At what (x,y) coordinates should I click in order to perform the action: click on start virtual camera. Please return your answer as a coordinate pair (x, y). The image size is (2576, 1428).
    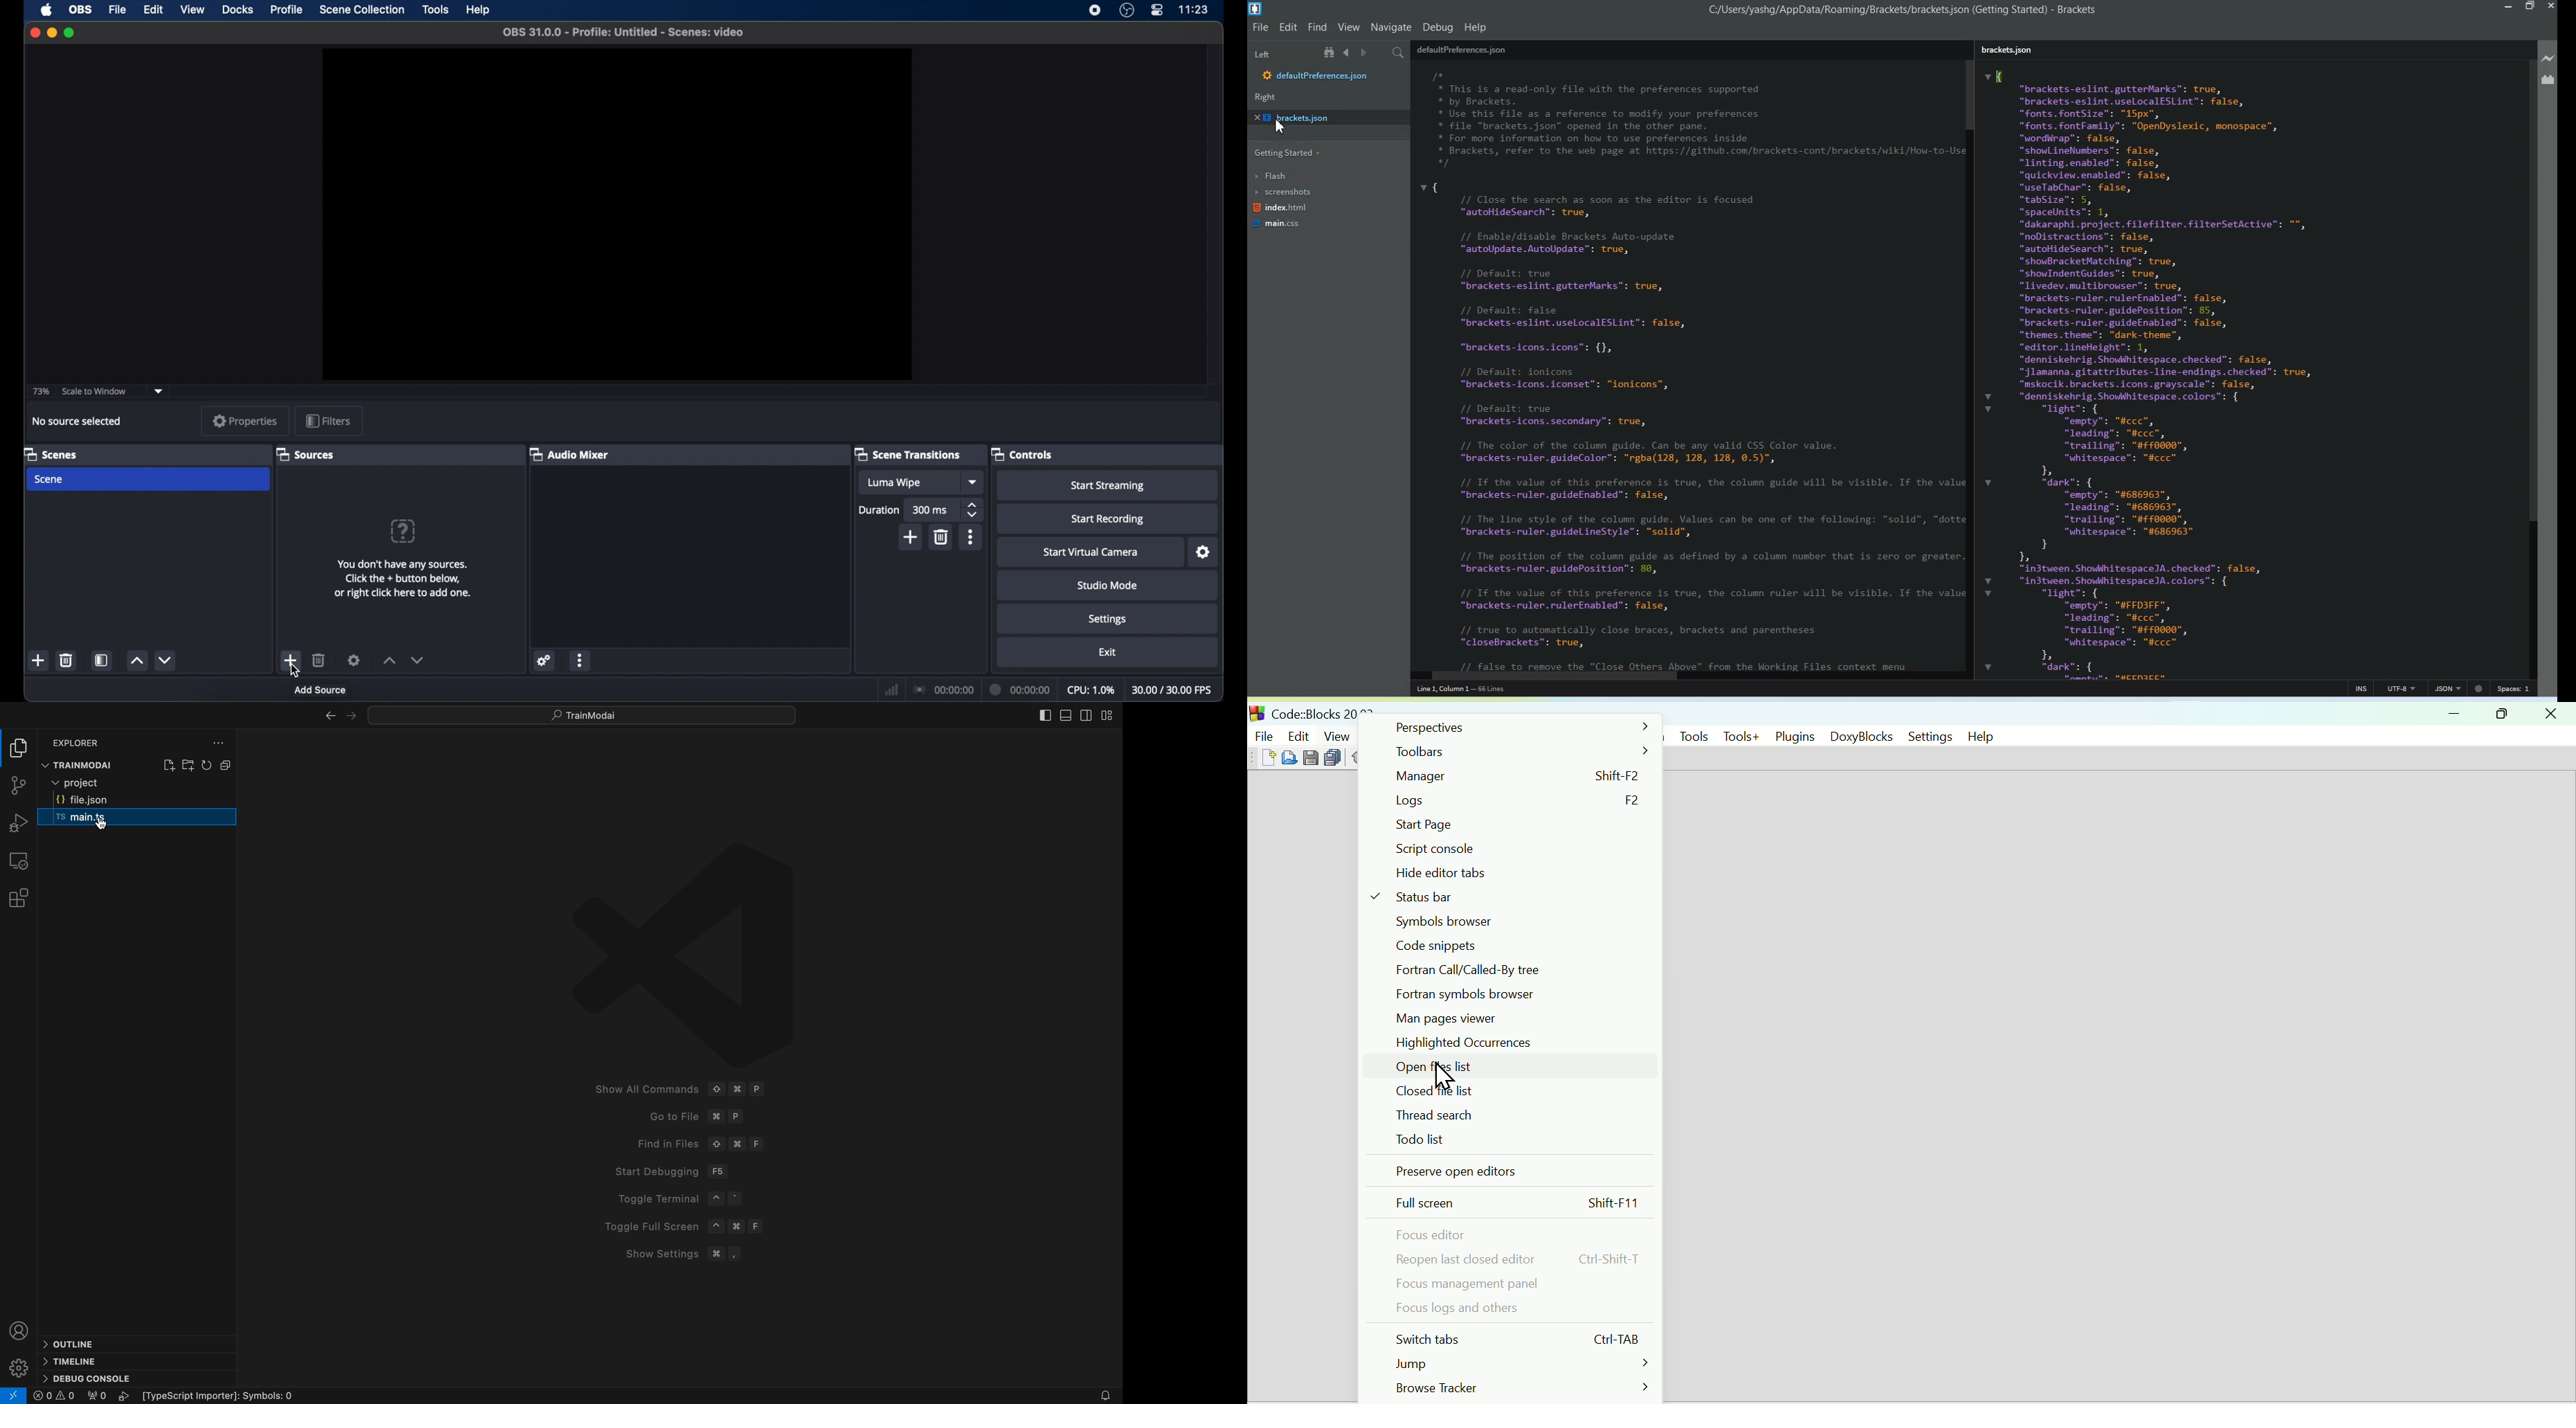
    Looking at the image, I should click on (1091, 552).